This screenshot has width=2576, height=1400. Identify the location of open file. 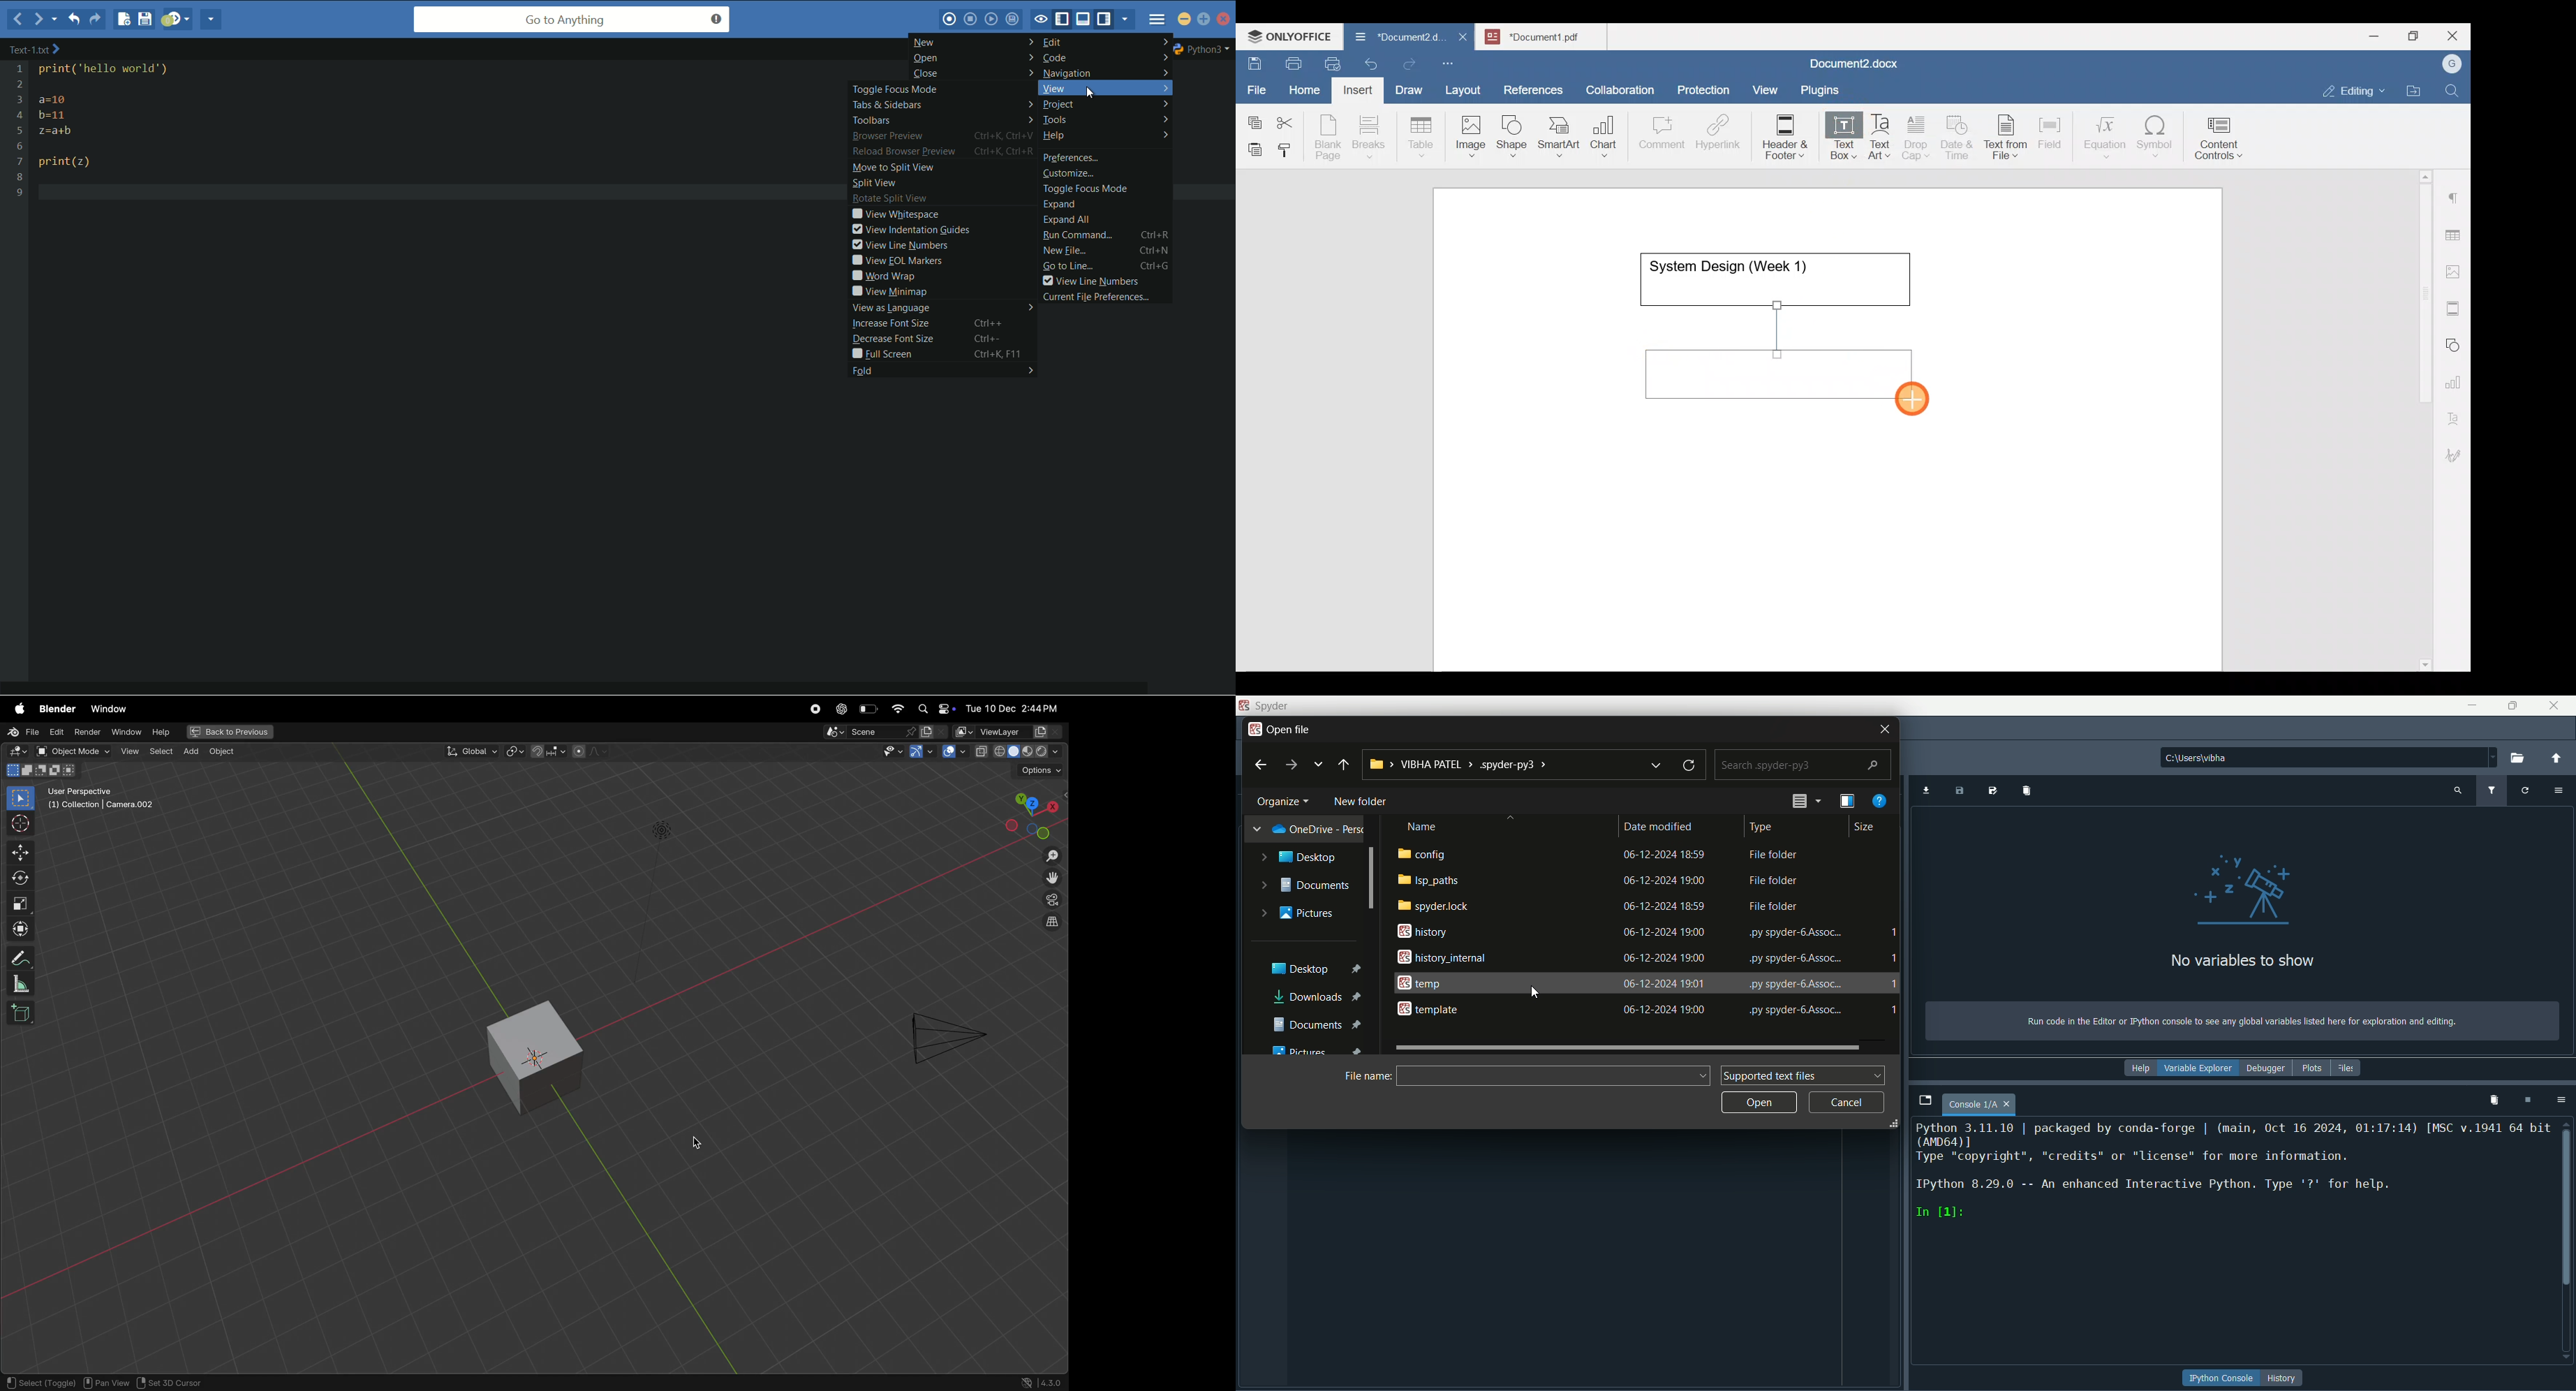
(1279, 728).